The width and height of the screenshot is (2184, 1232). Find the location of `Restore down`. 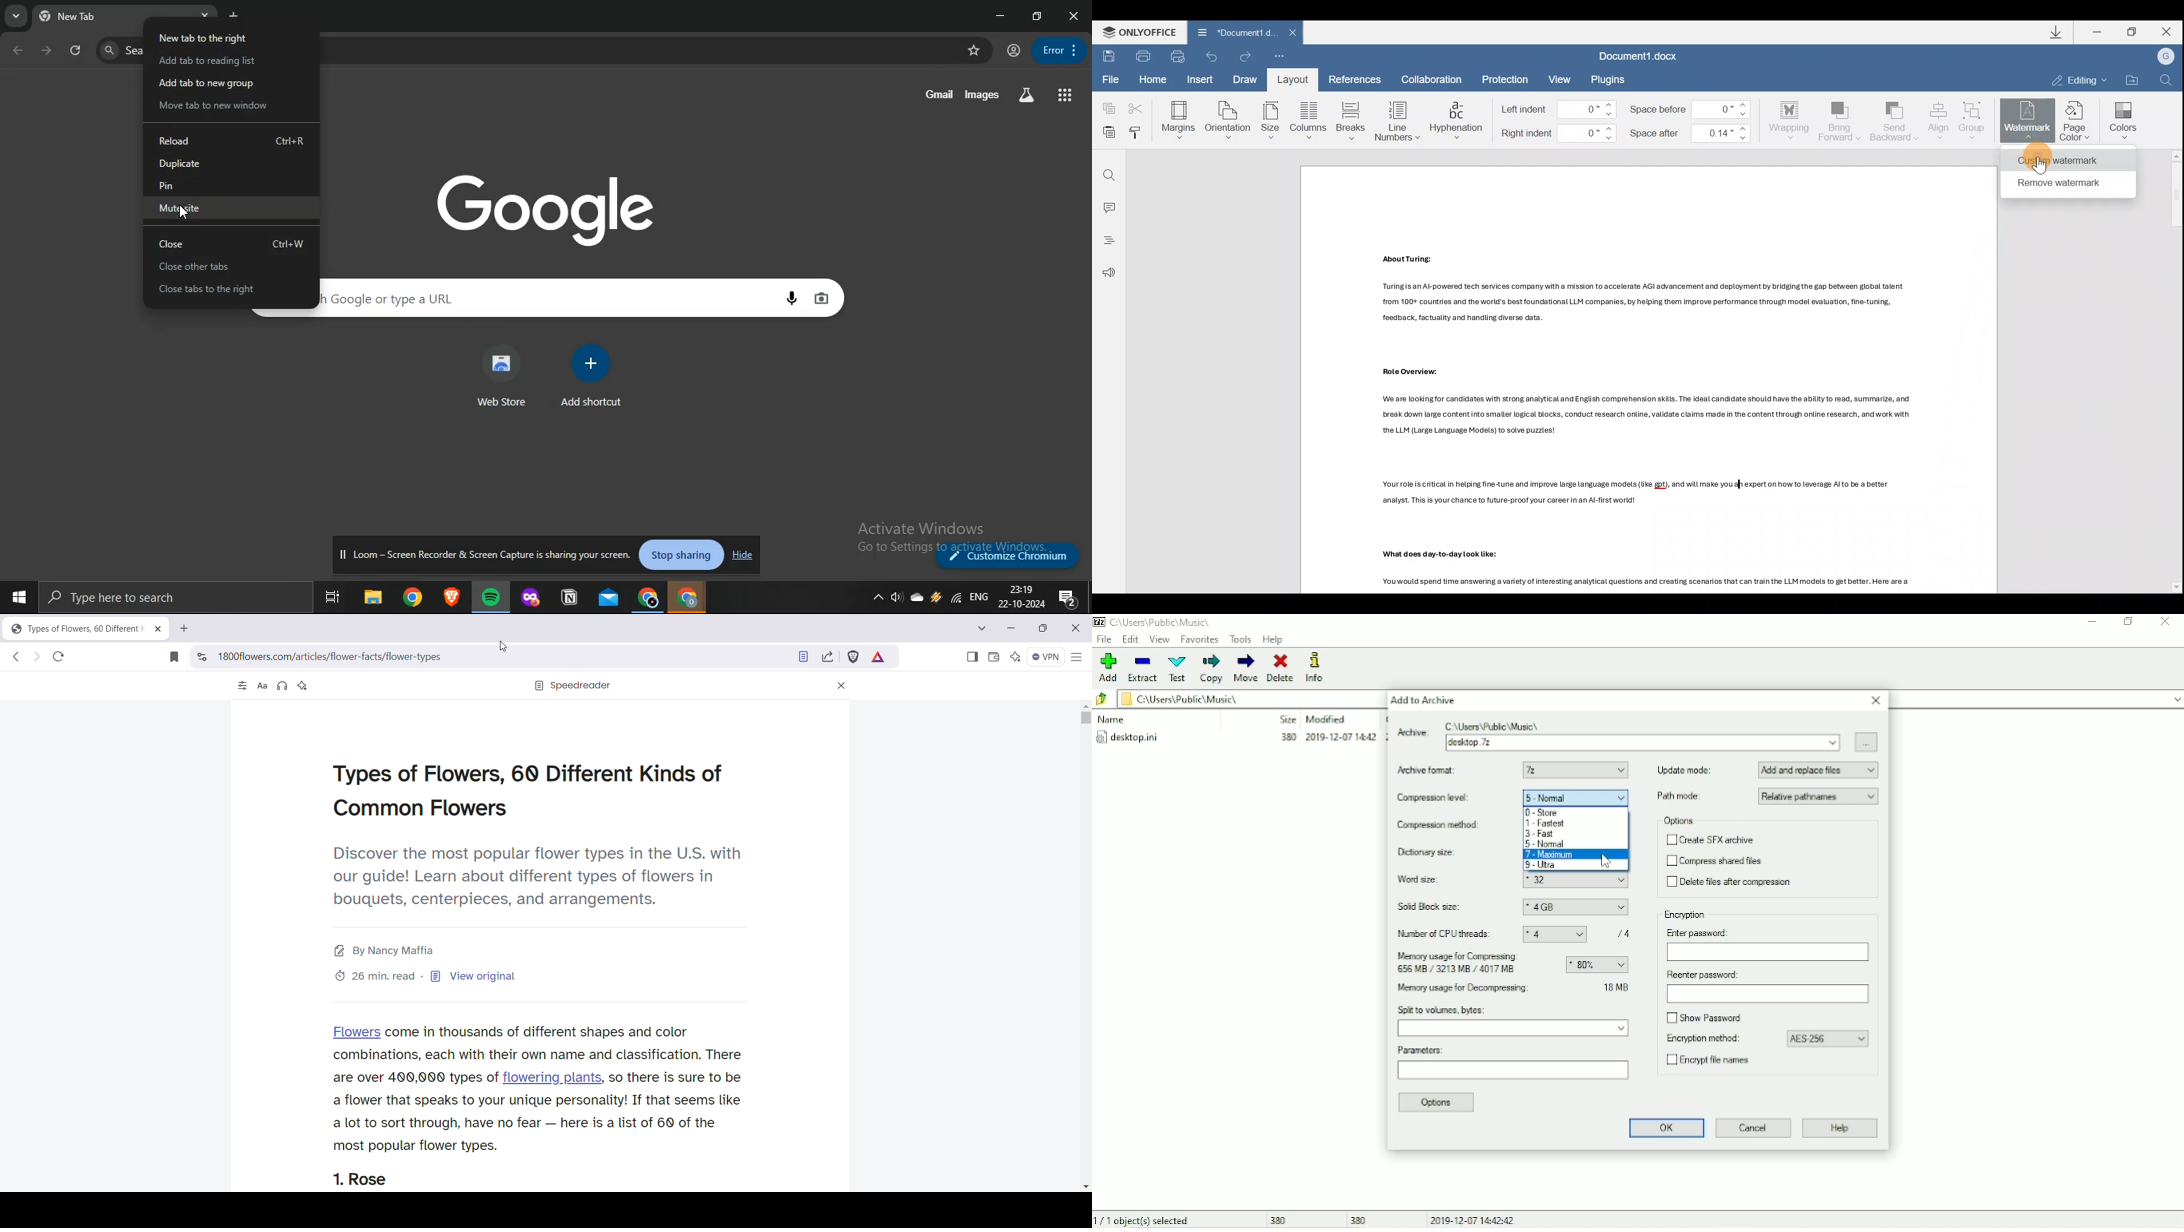

Restore down is located at coordinates (2129, 621).